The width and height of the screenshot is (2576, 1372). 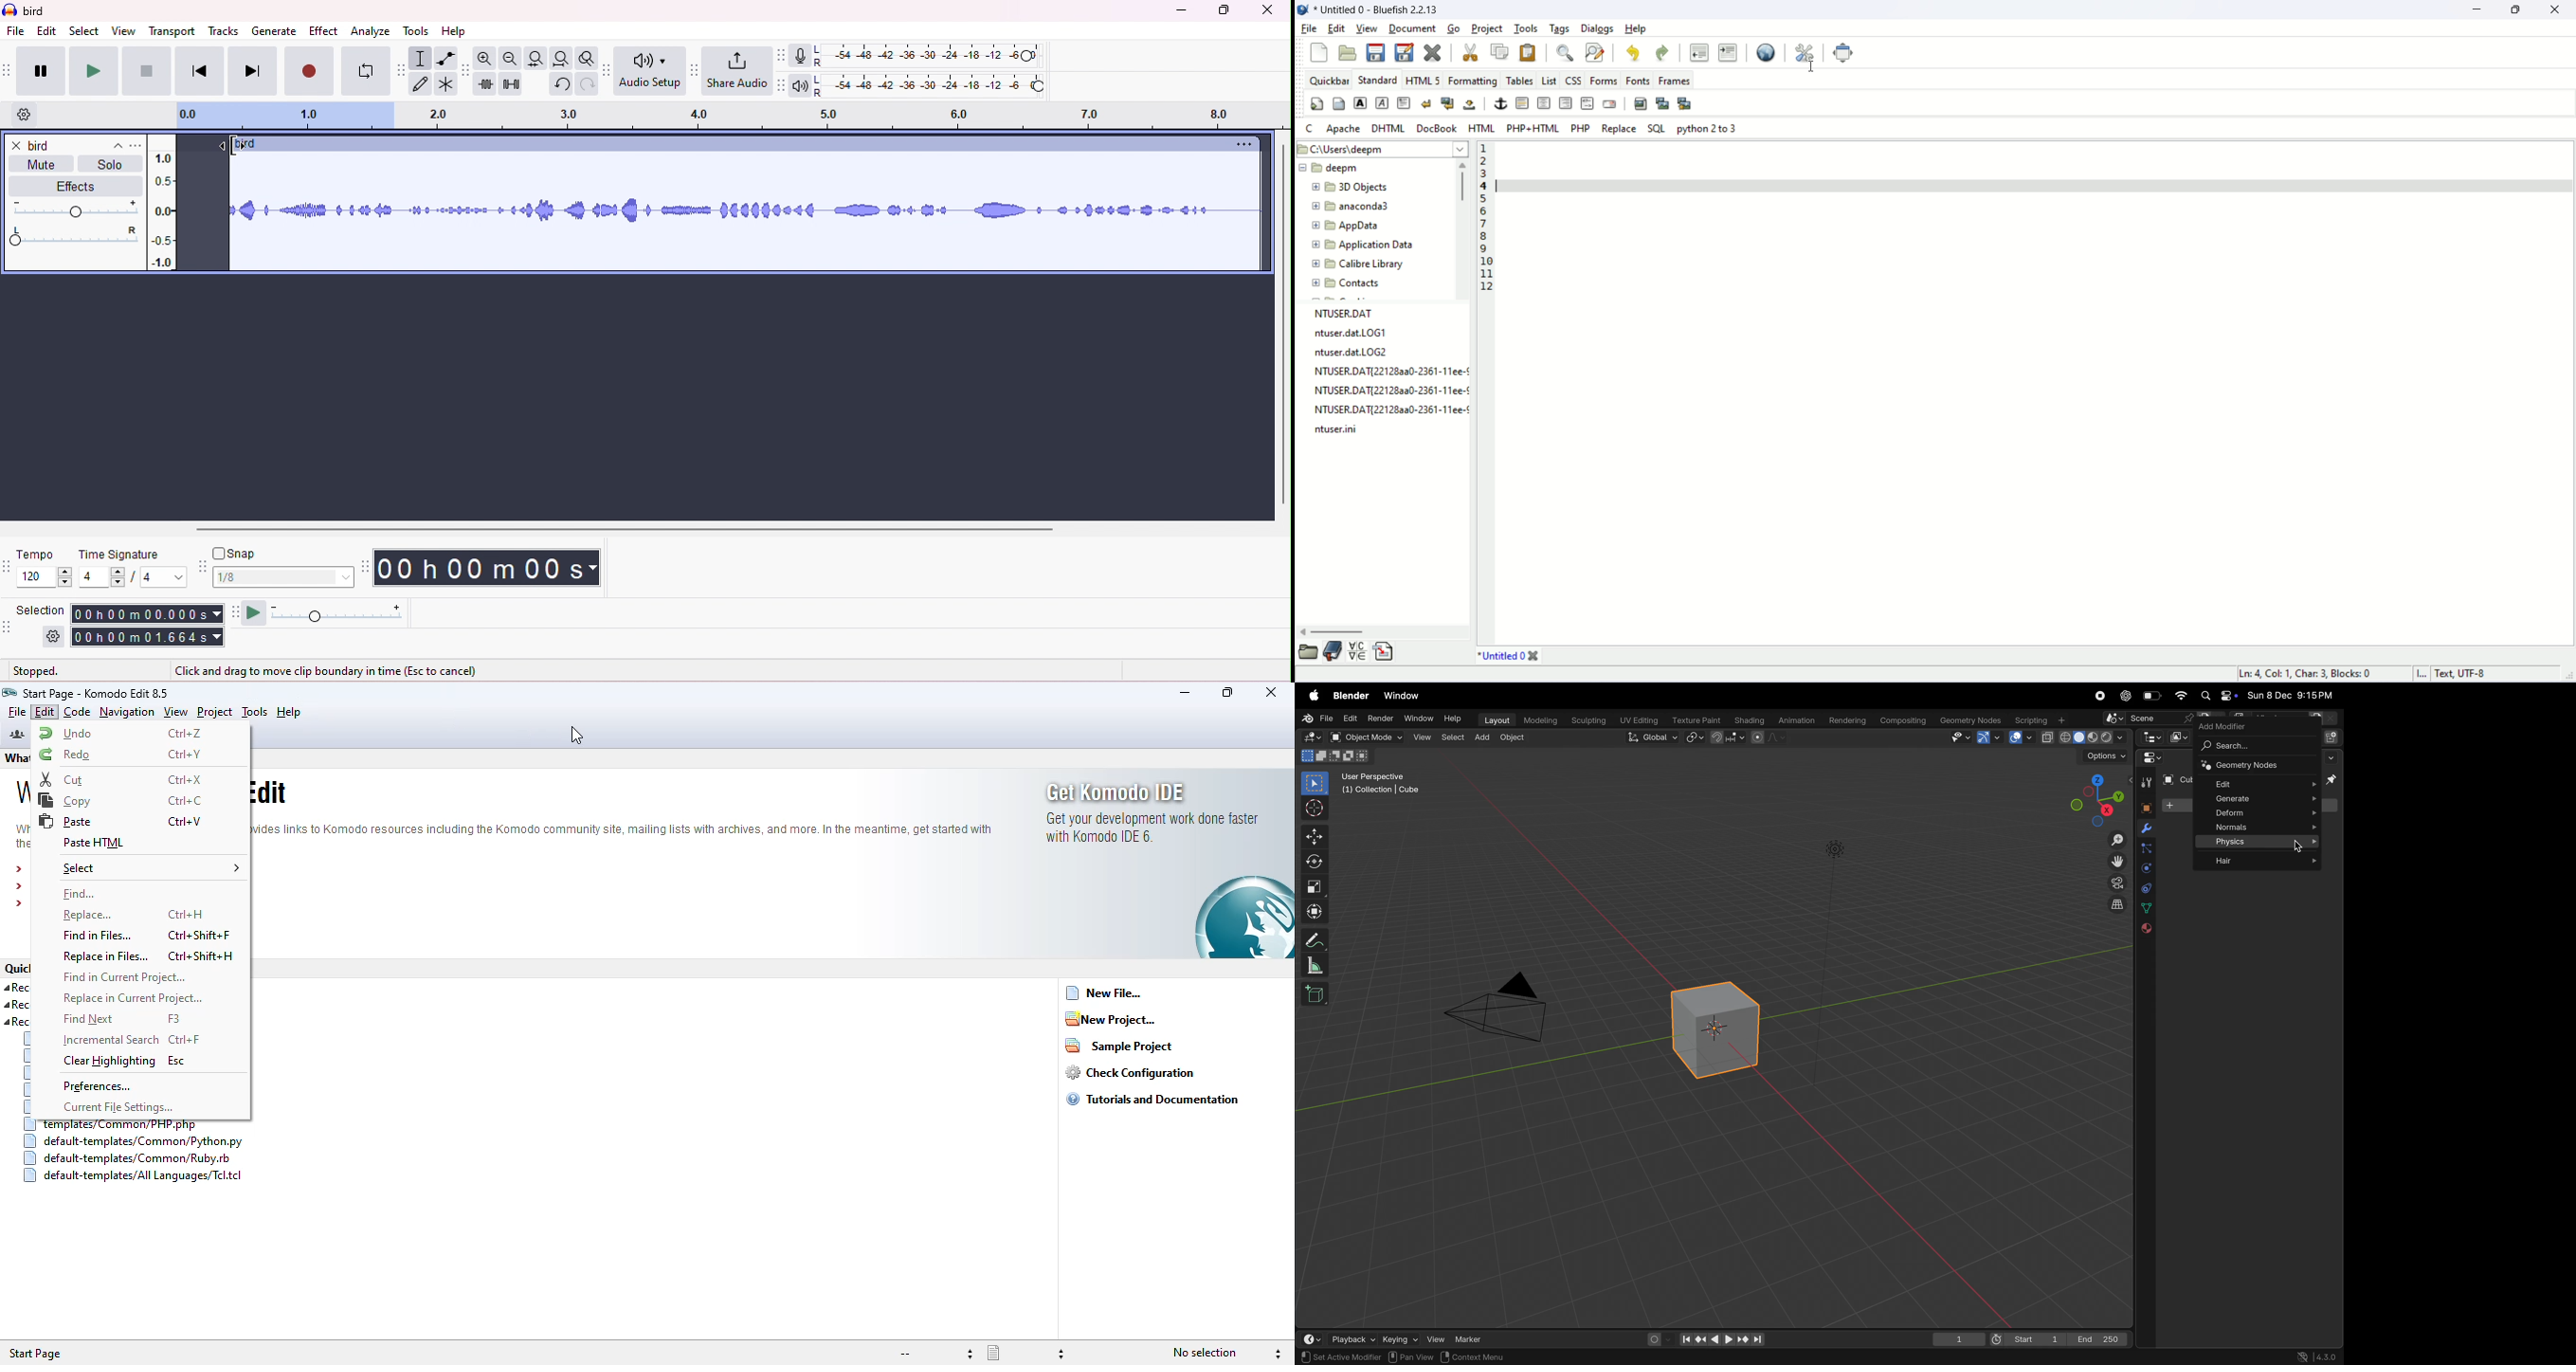 I want to click on rendering, so click(x=1846, y=721).